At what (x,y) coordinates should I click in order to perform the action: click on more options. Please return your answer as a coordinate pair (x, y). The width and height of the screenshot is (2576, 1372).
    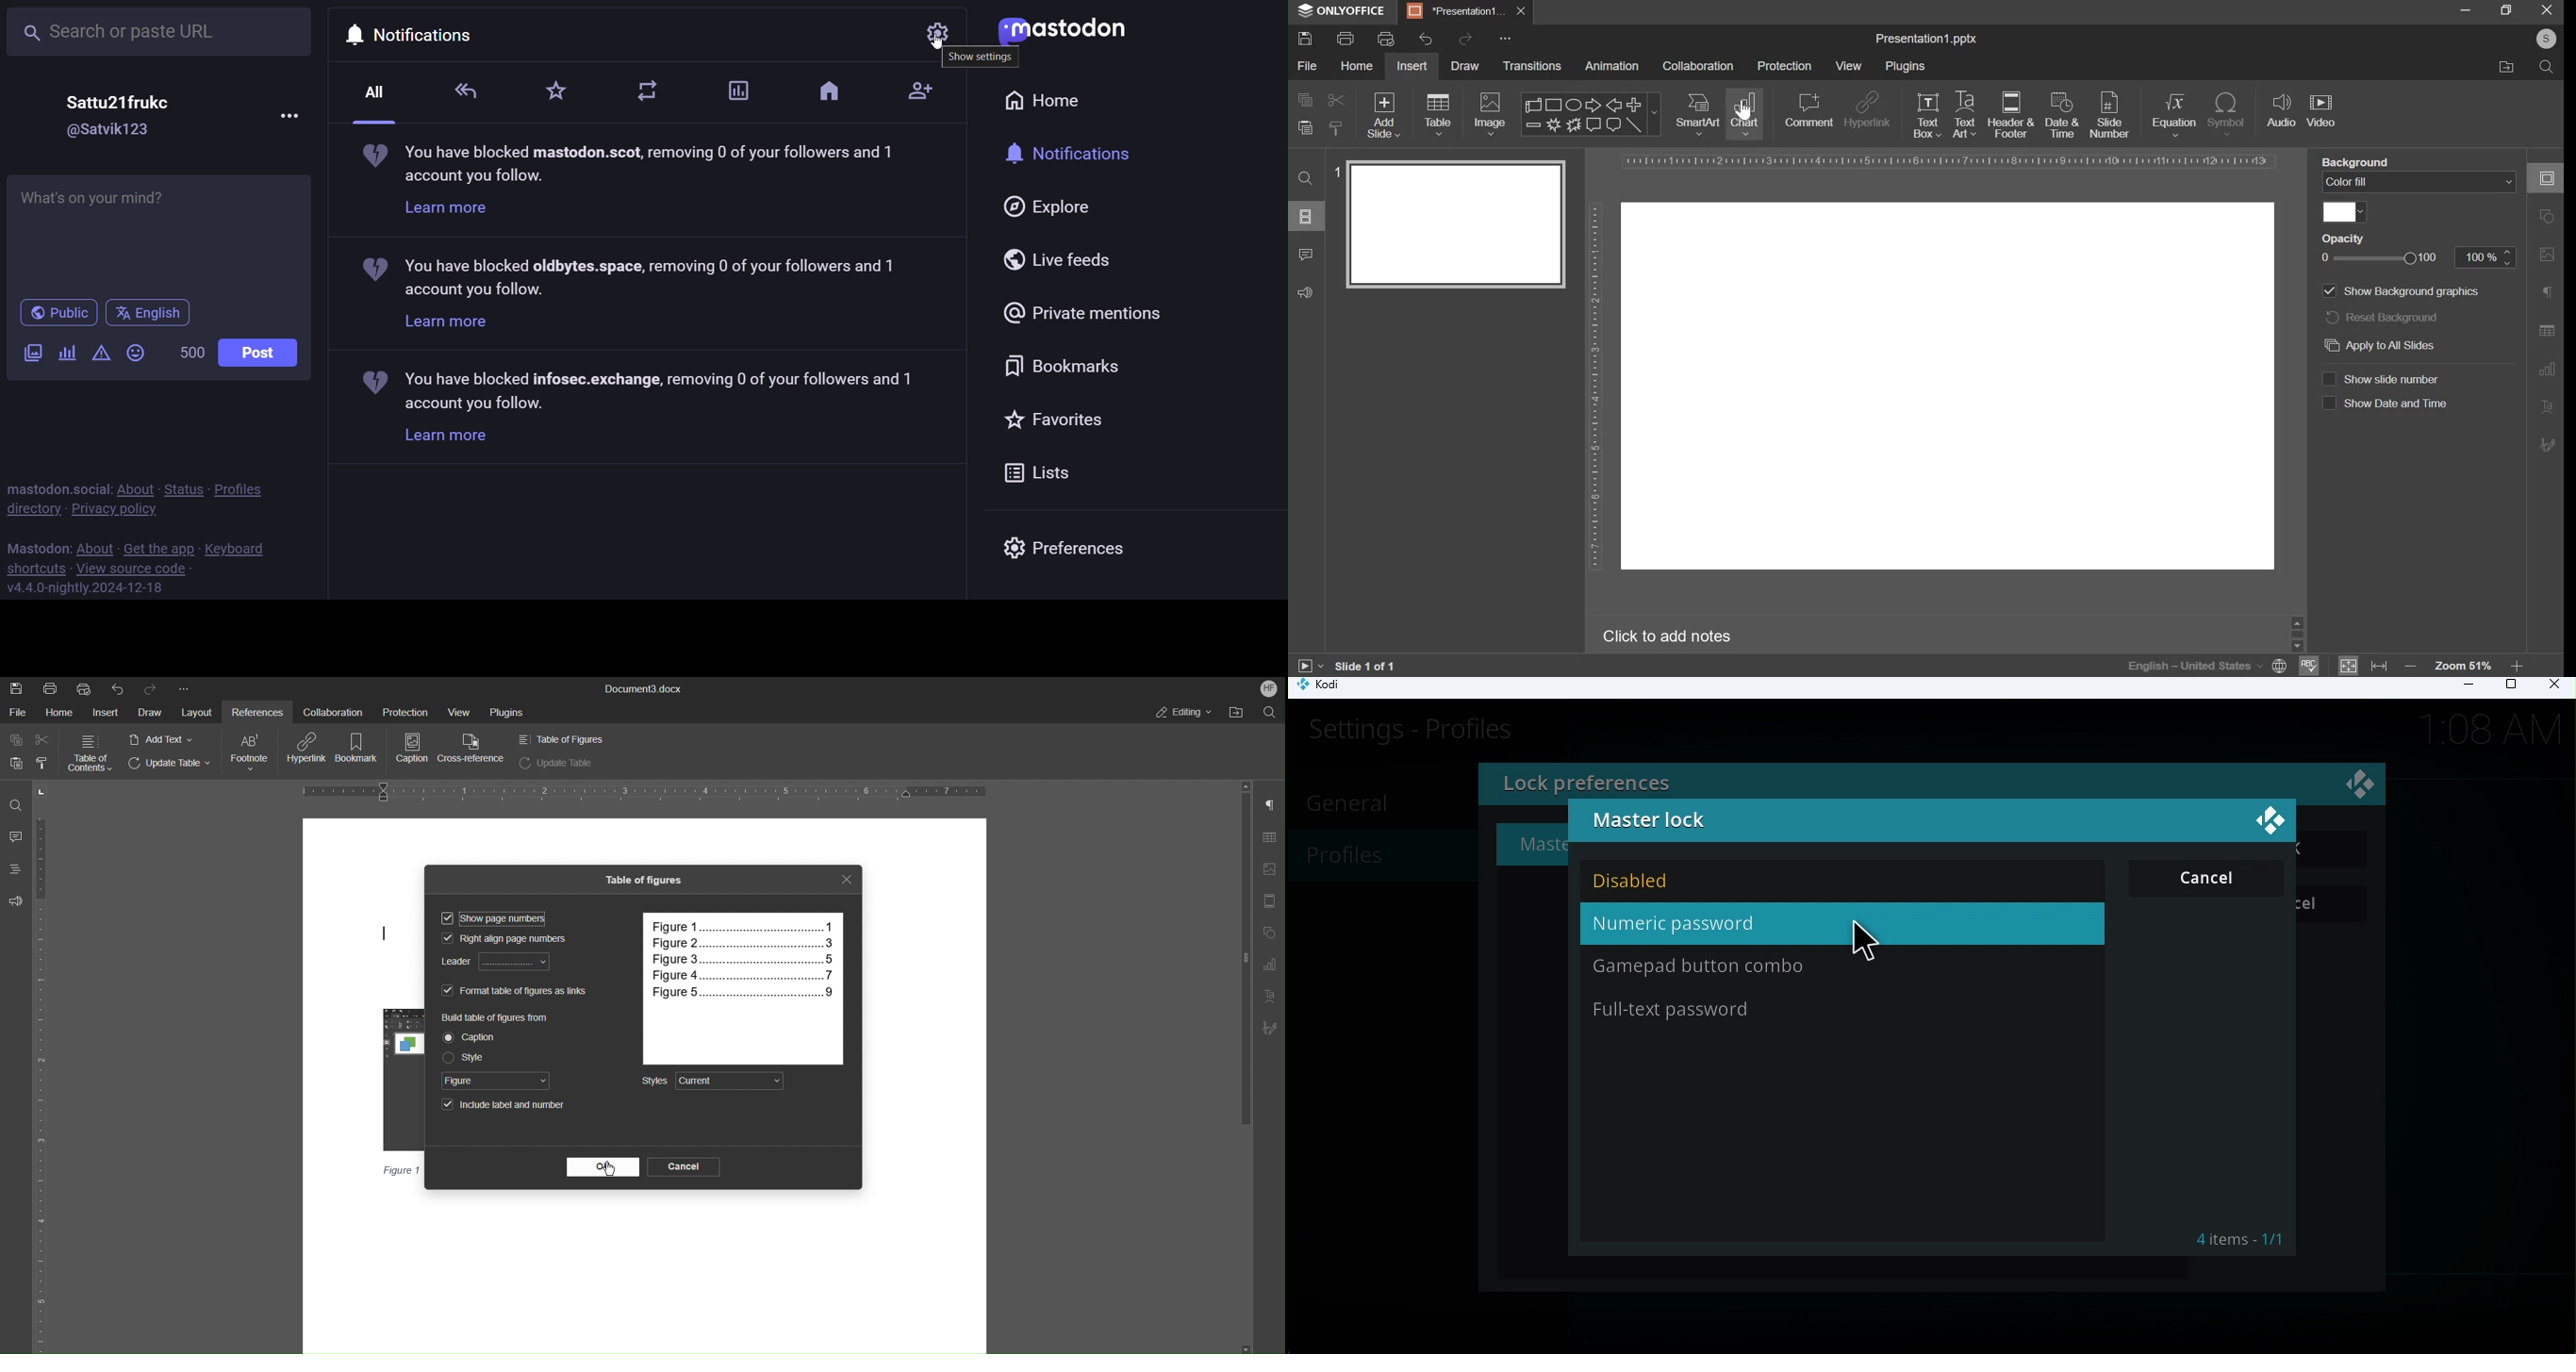
    Looking at the image, I should click on (1509, 39).